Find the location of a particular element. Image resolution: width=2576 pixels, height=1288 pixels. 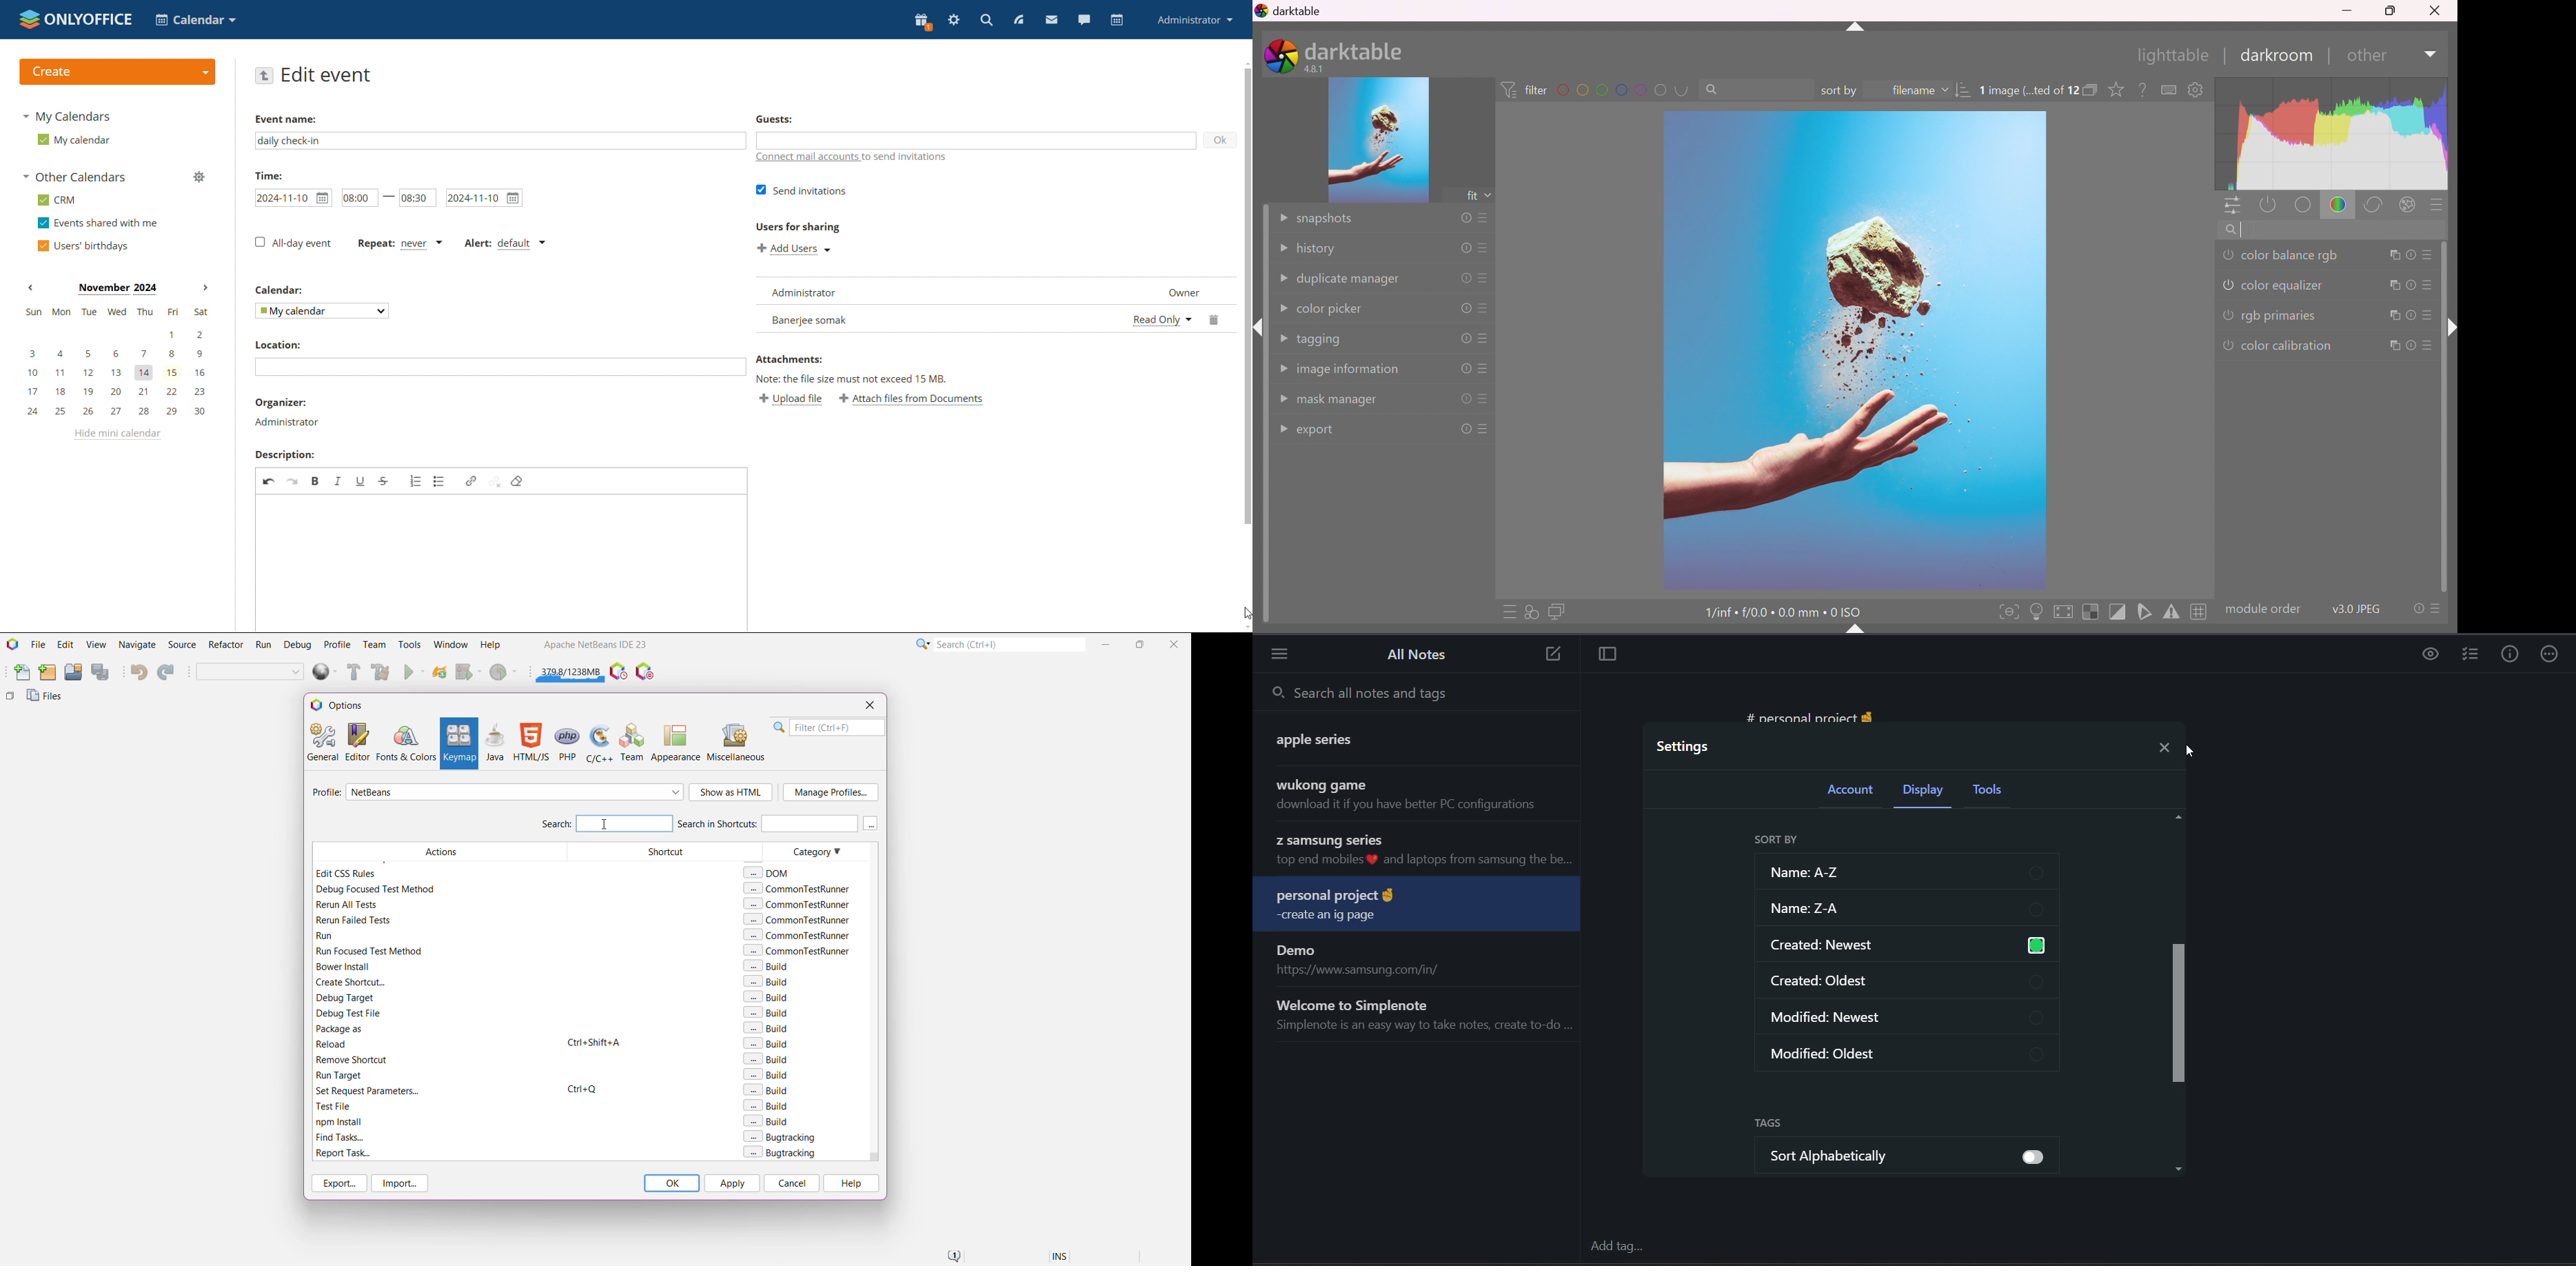

hide mini calendar is located at coordinates (115, 435).